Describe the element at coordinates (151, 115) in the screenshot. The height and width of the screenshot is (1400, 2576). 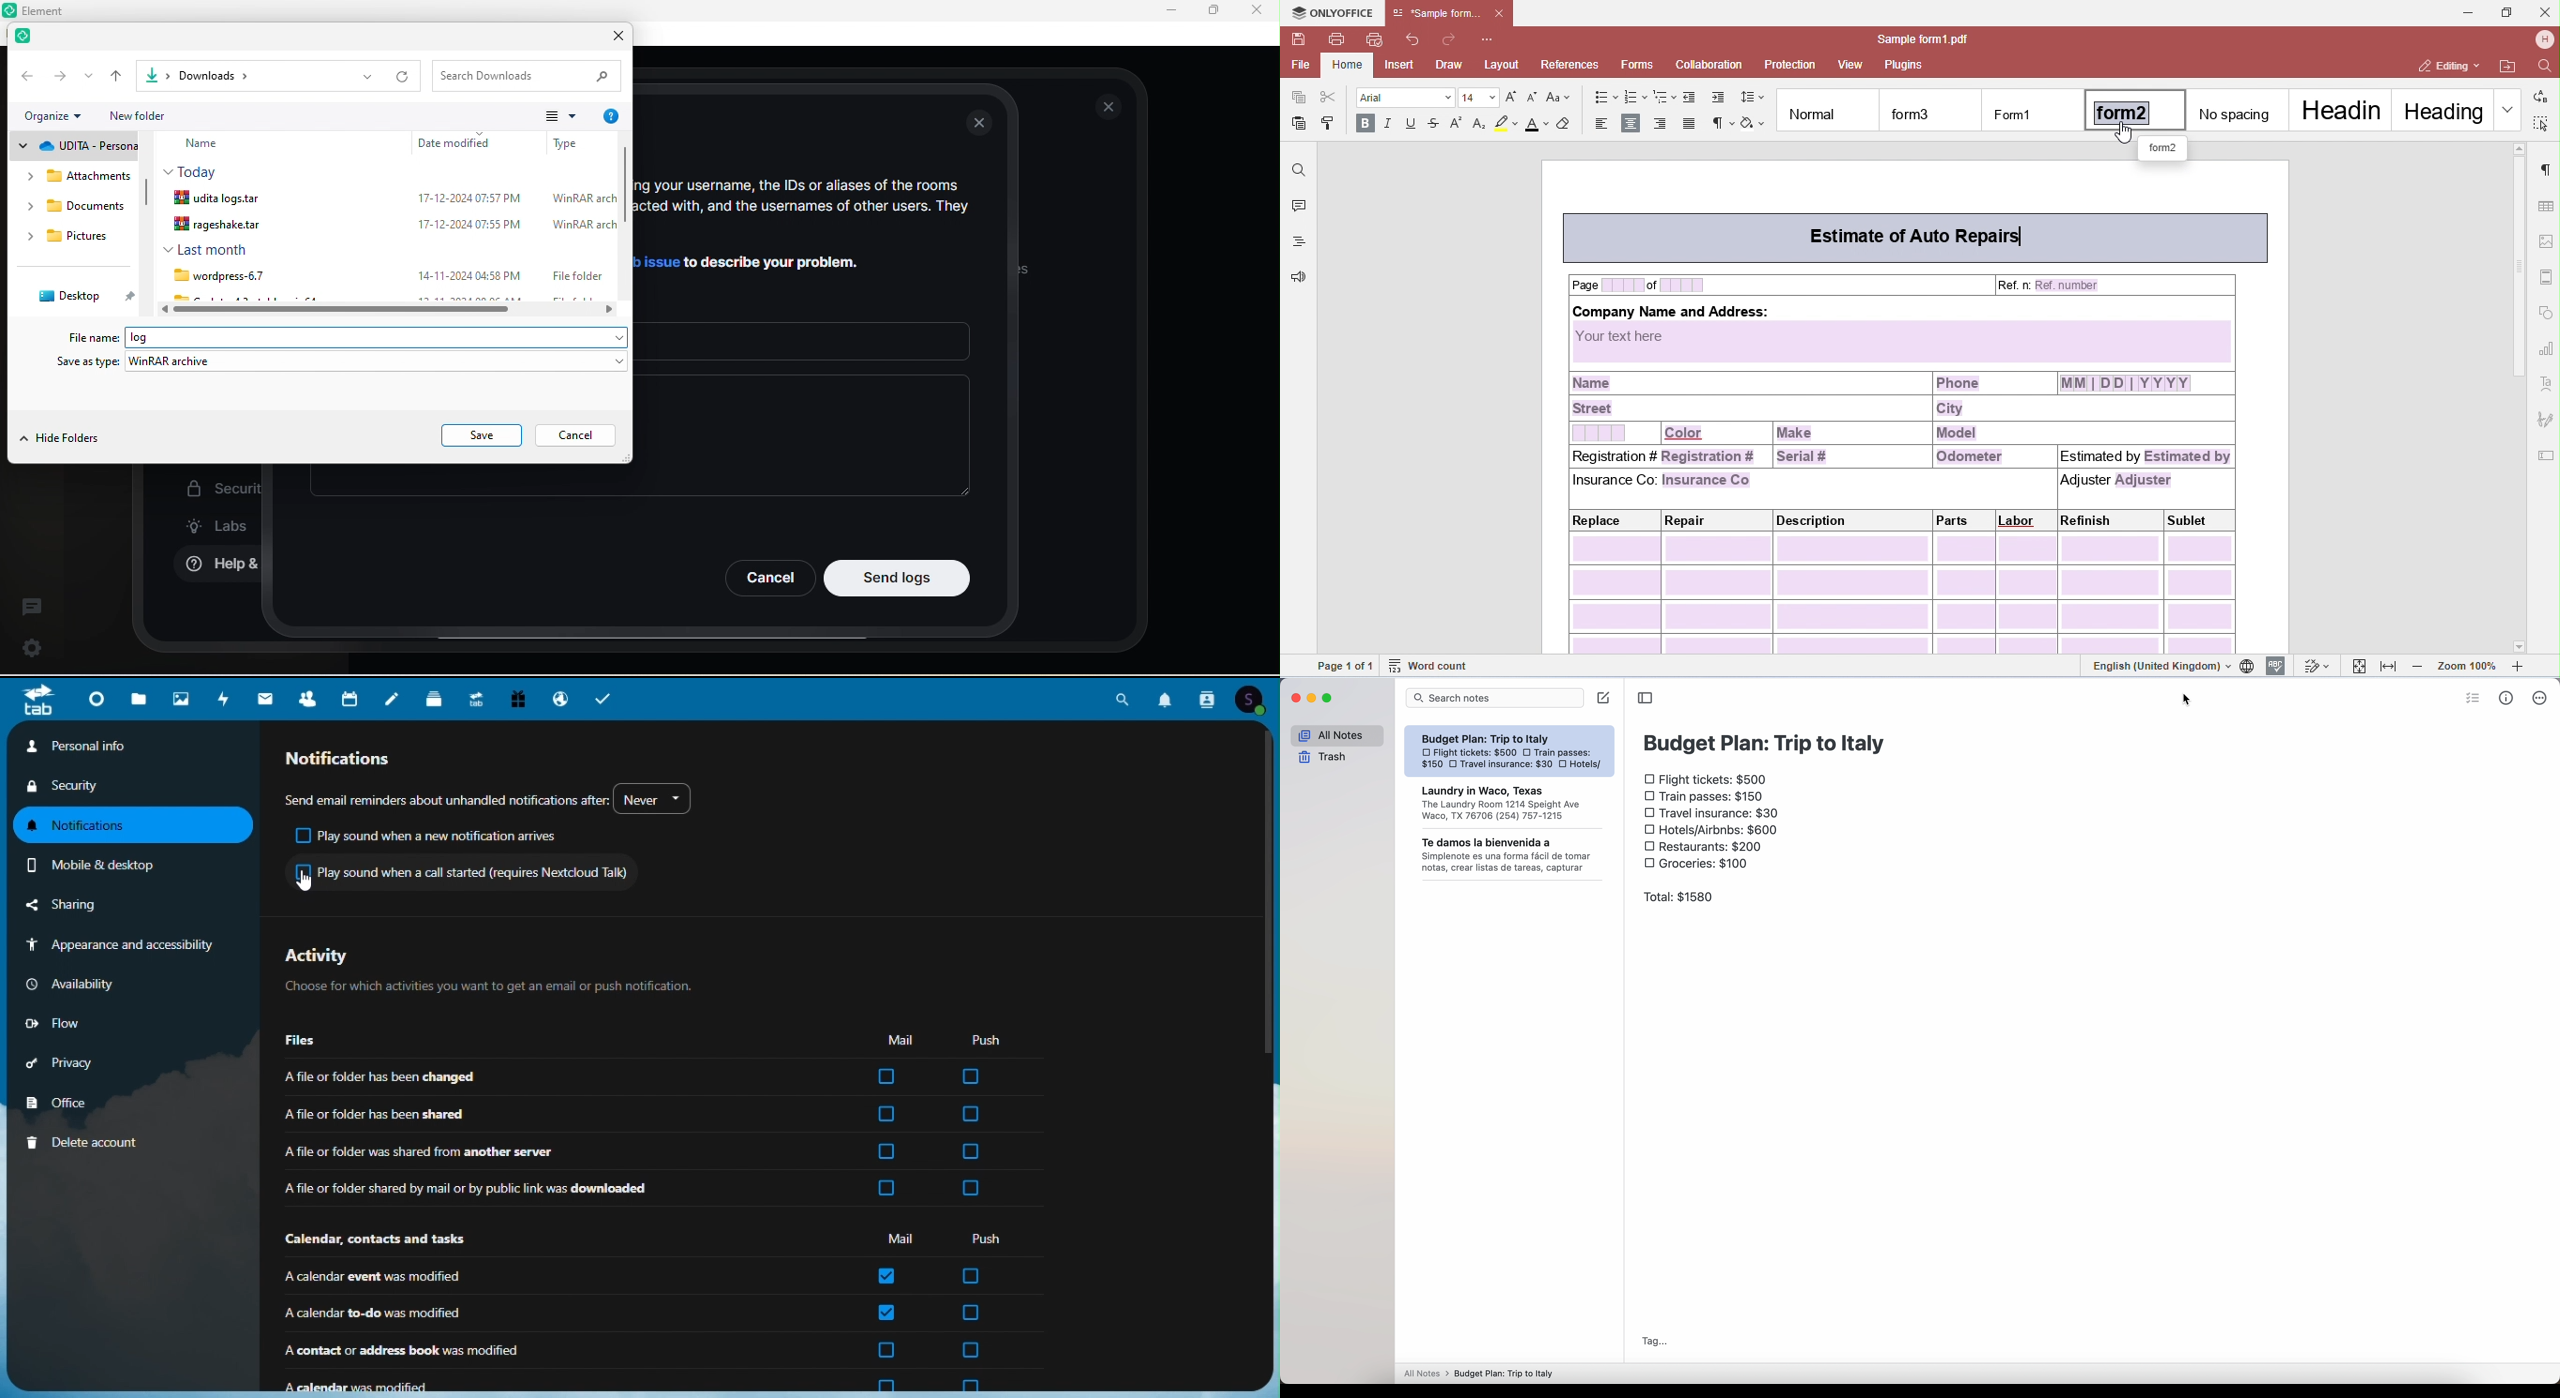
I see `new folder` at that location.